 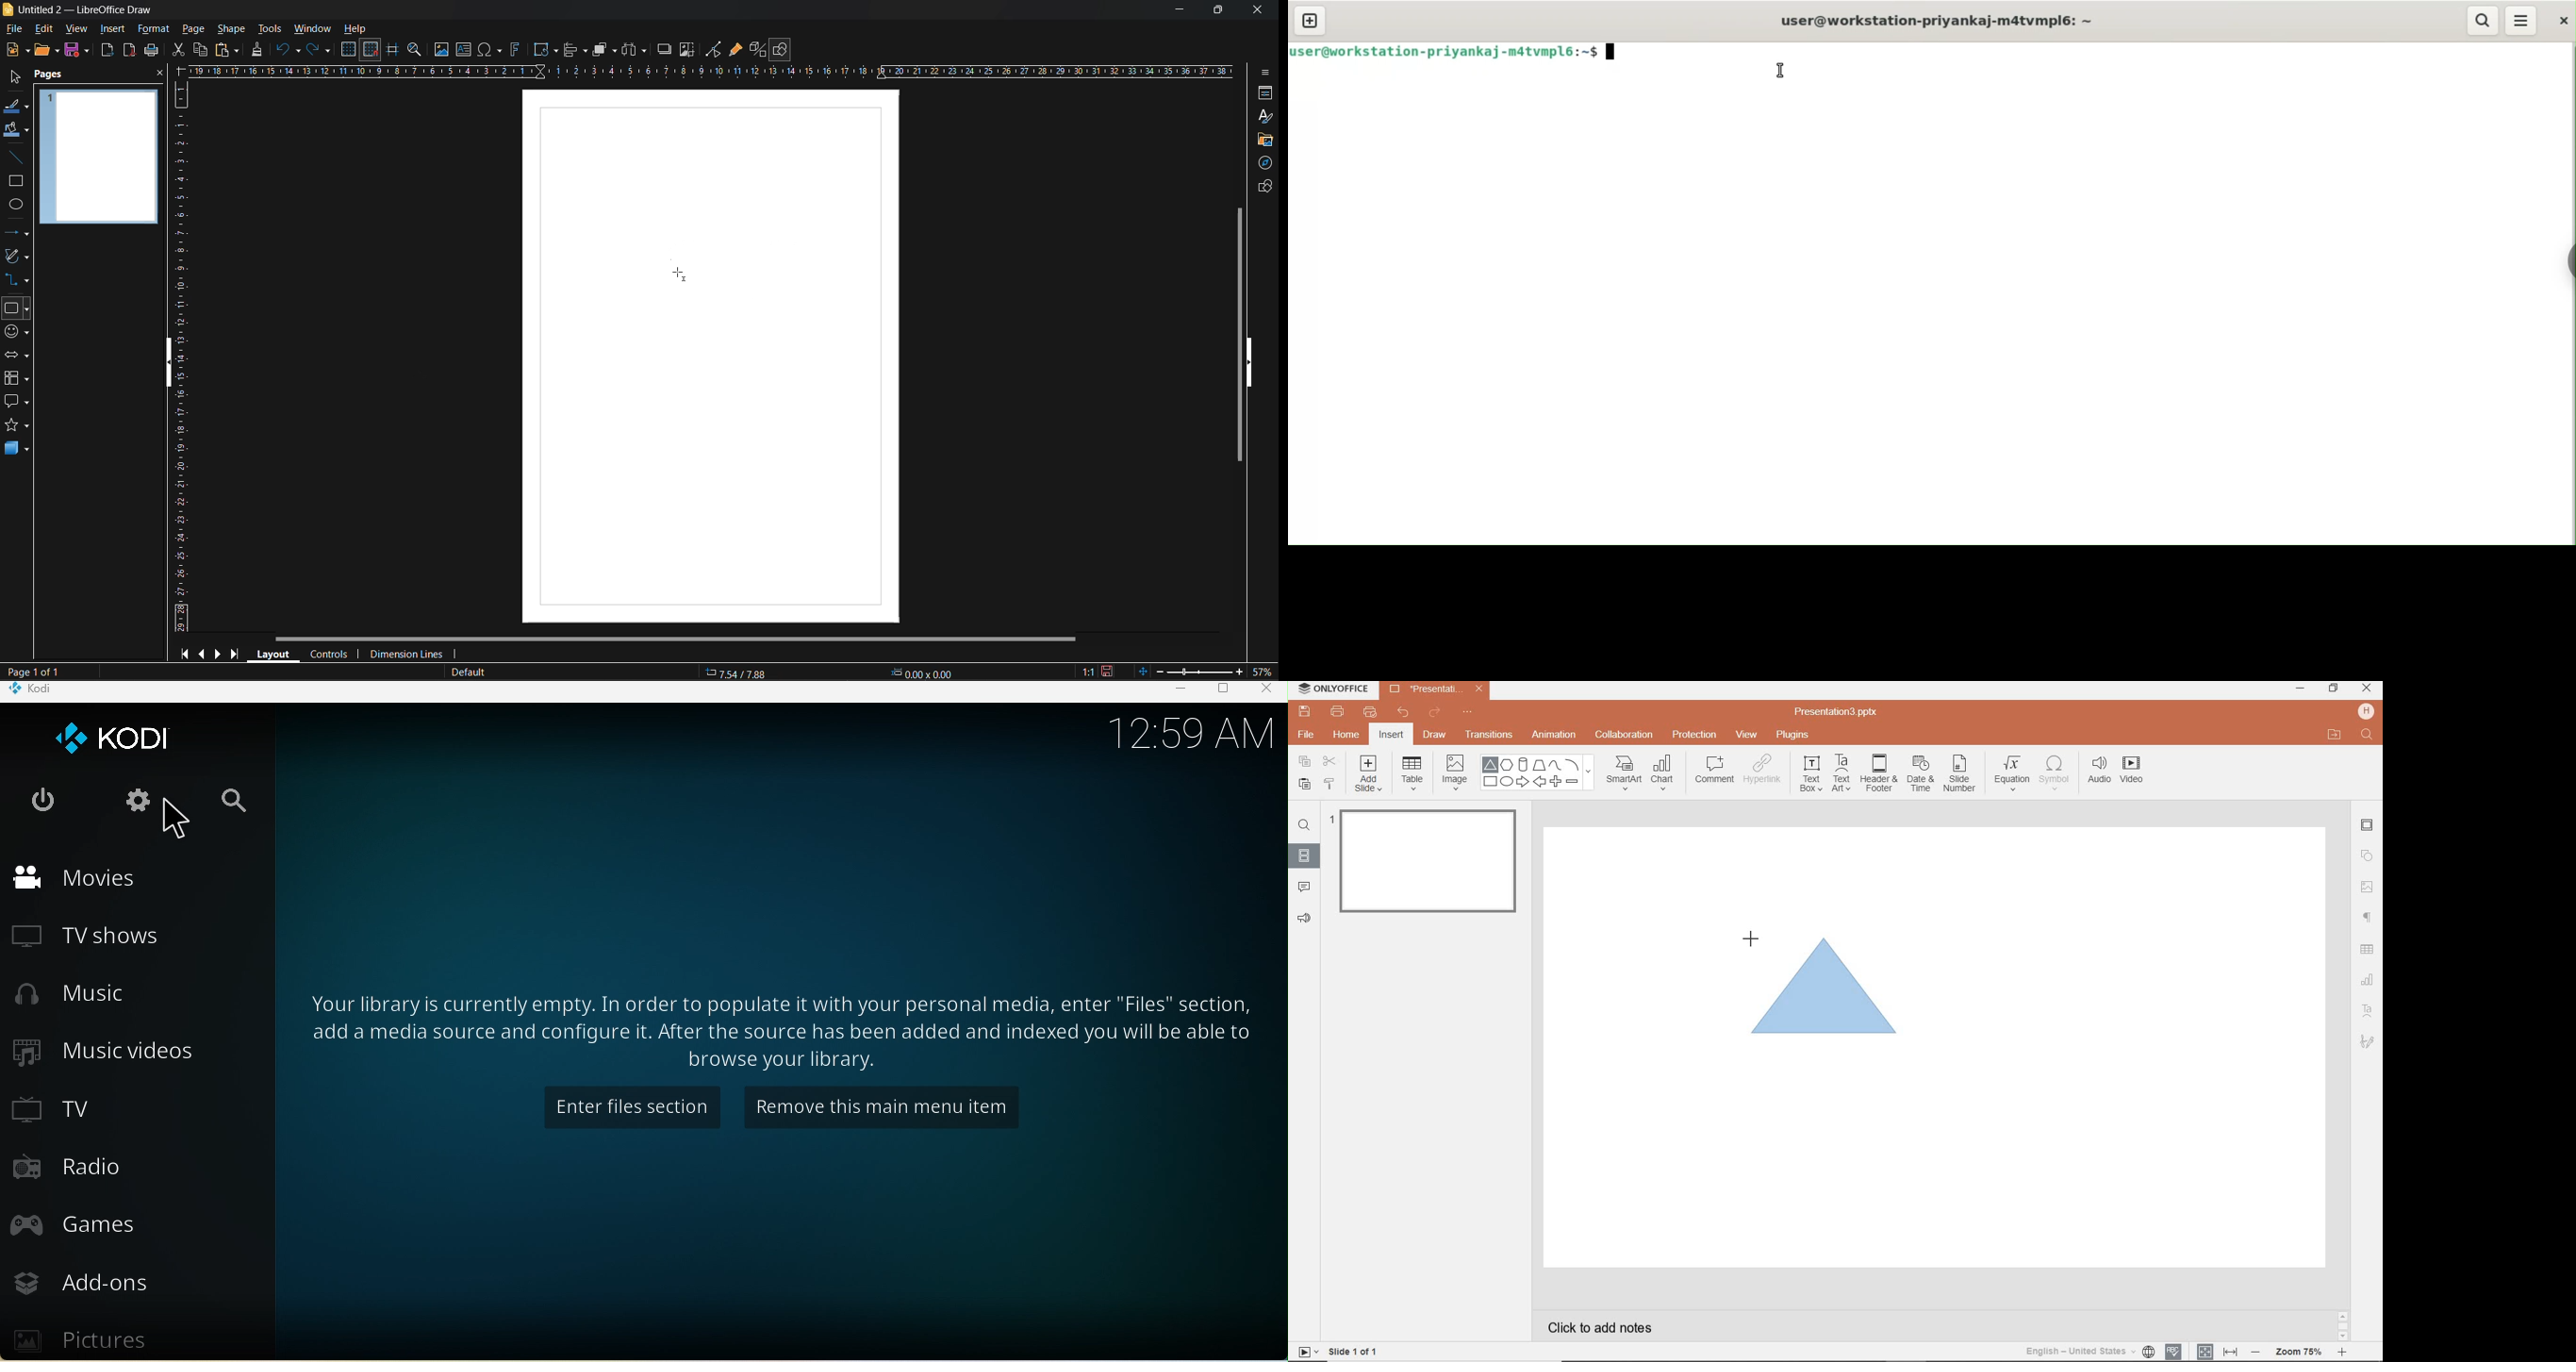 I want to click on SLIDE SETTINGS, so click(x=2368, y=826).